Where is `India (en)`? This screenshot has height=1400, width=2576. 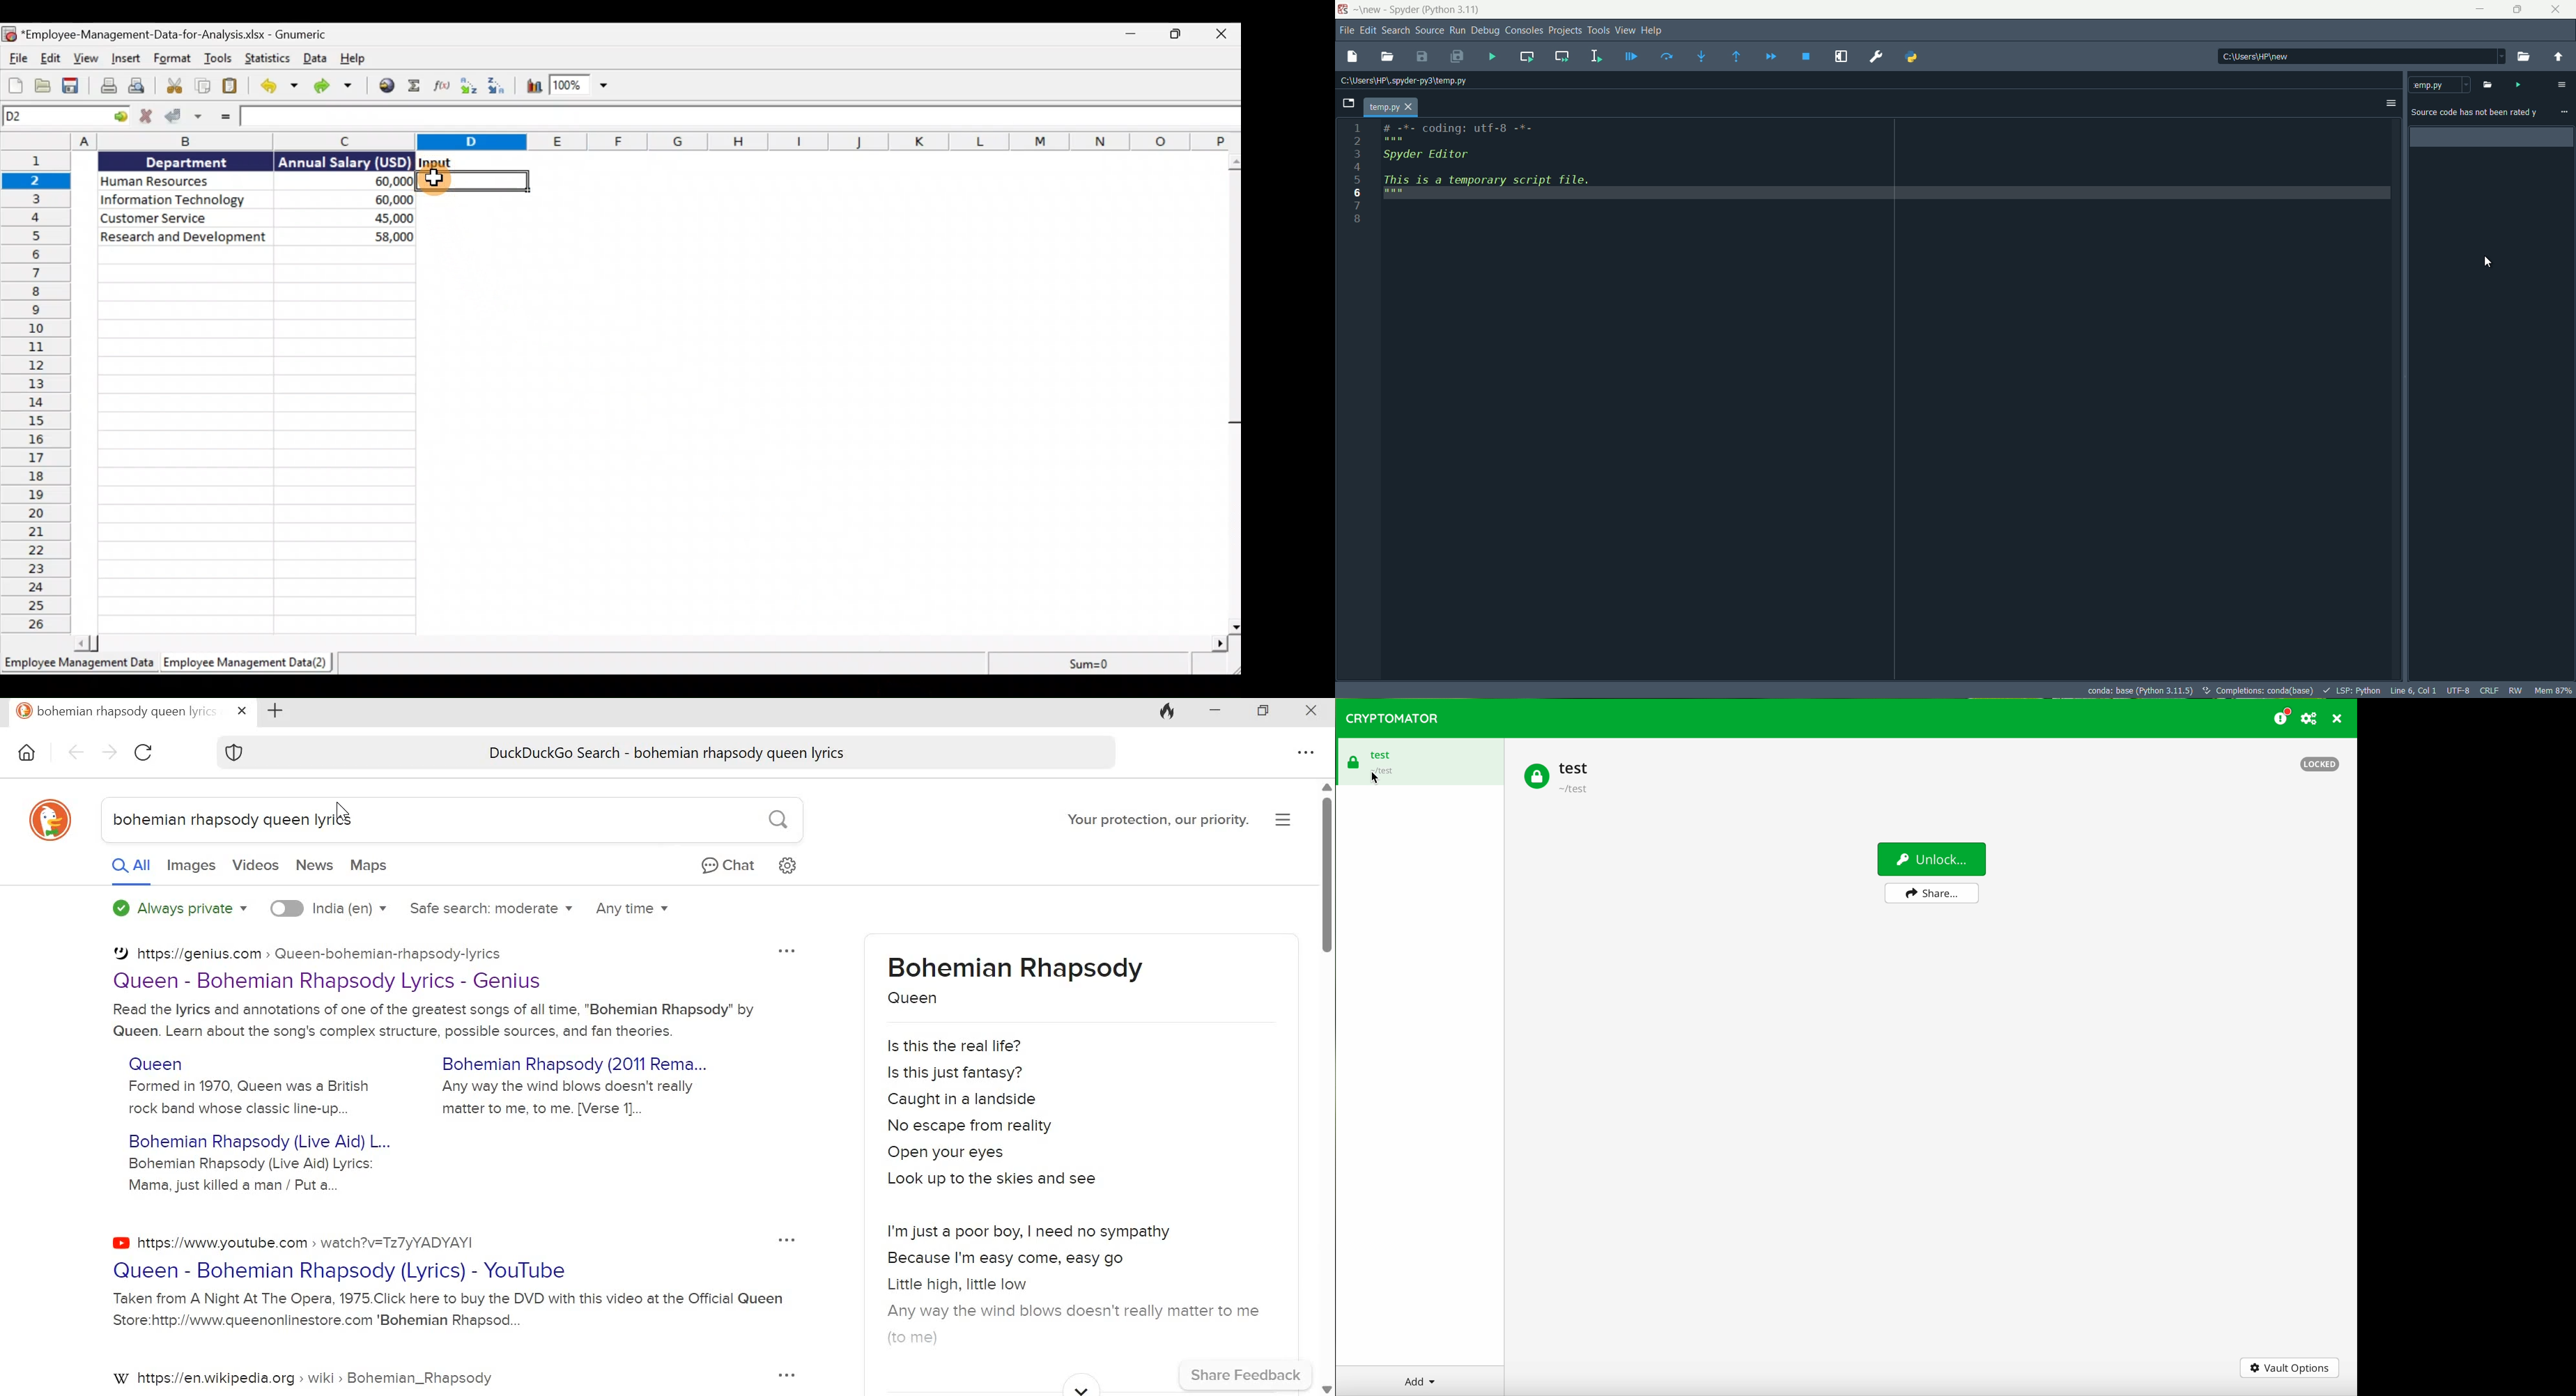
India (en) is located at coordinates (351, 908).